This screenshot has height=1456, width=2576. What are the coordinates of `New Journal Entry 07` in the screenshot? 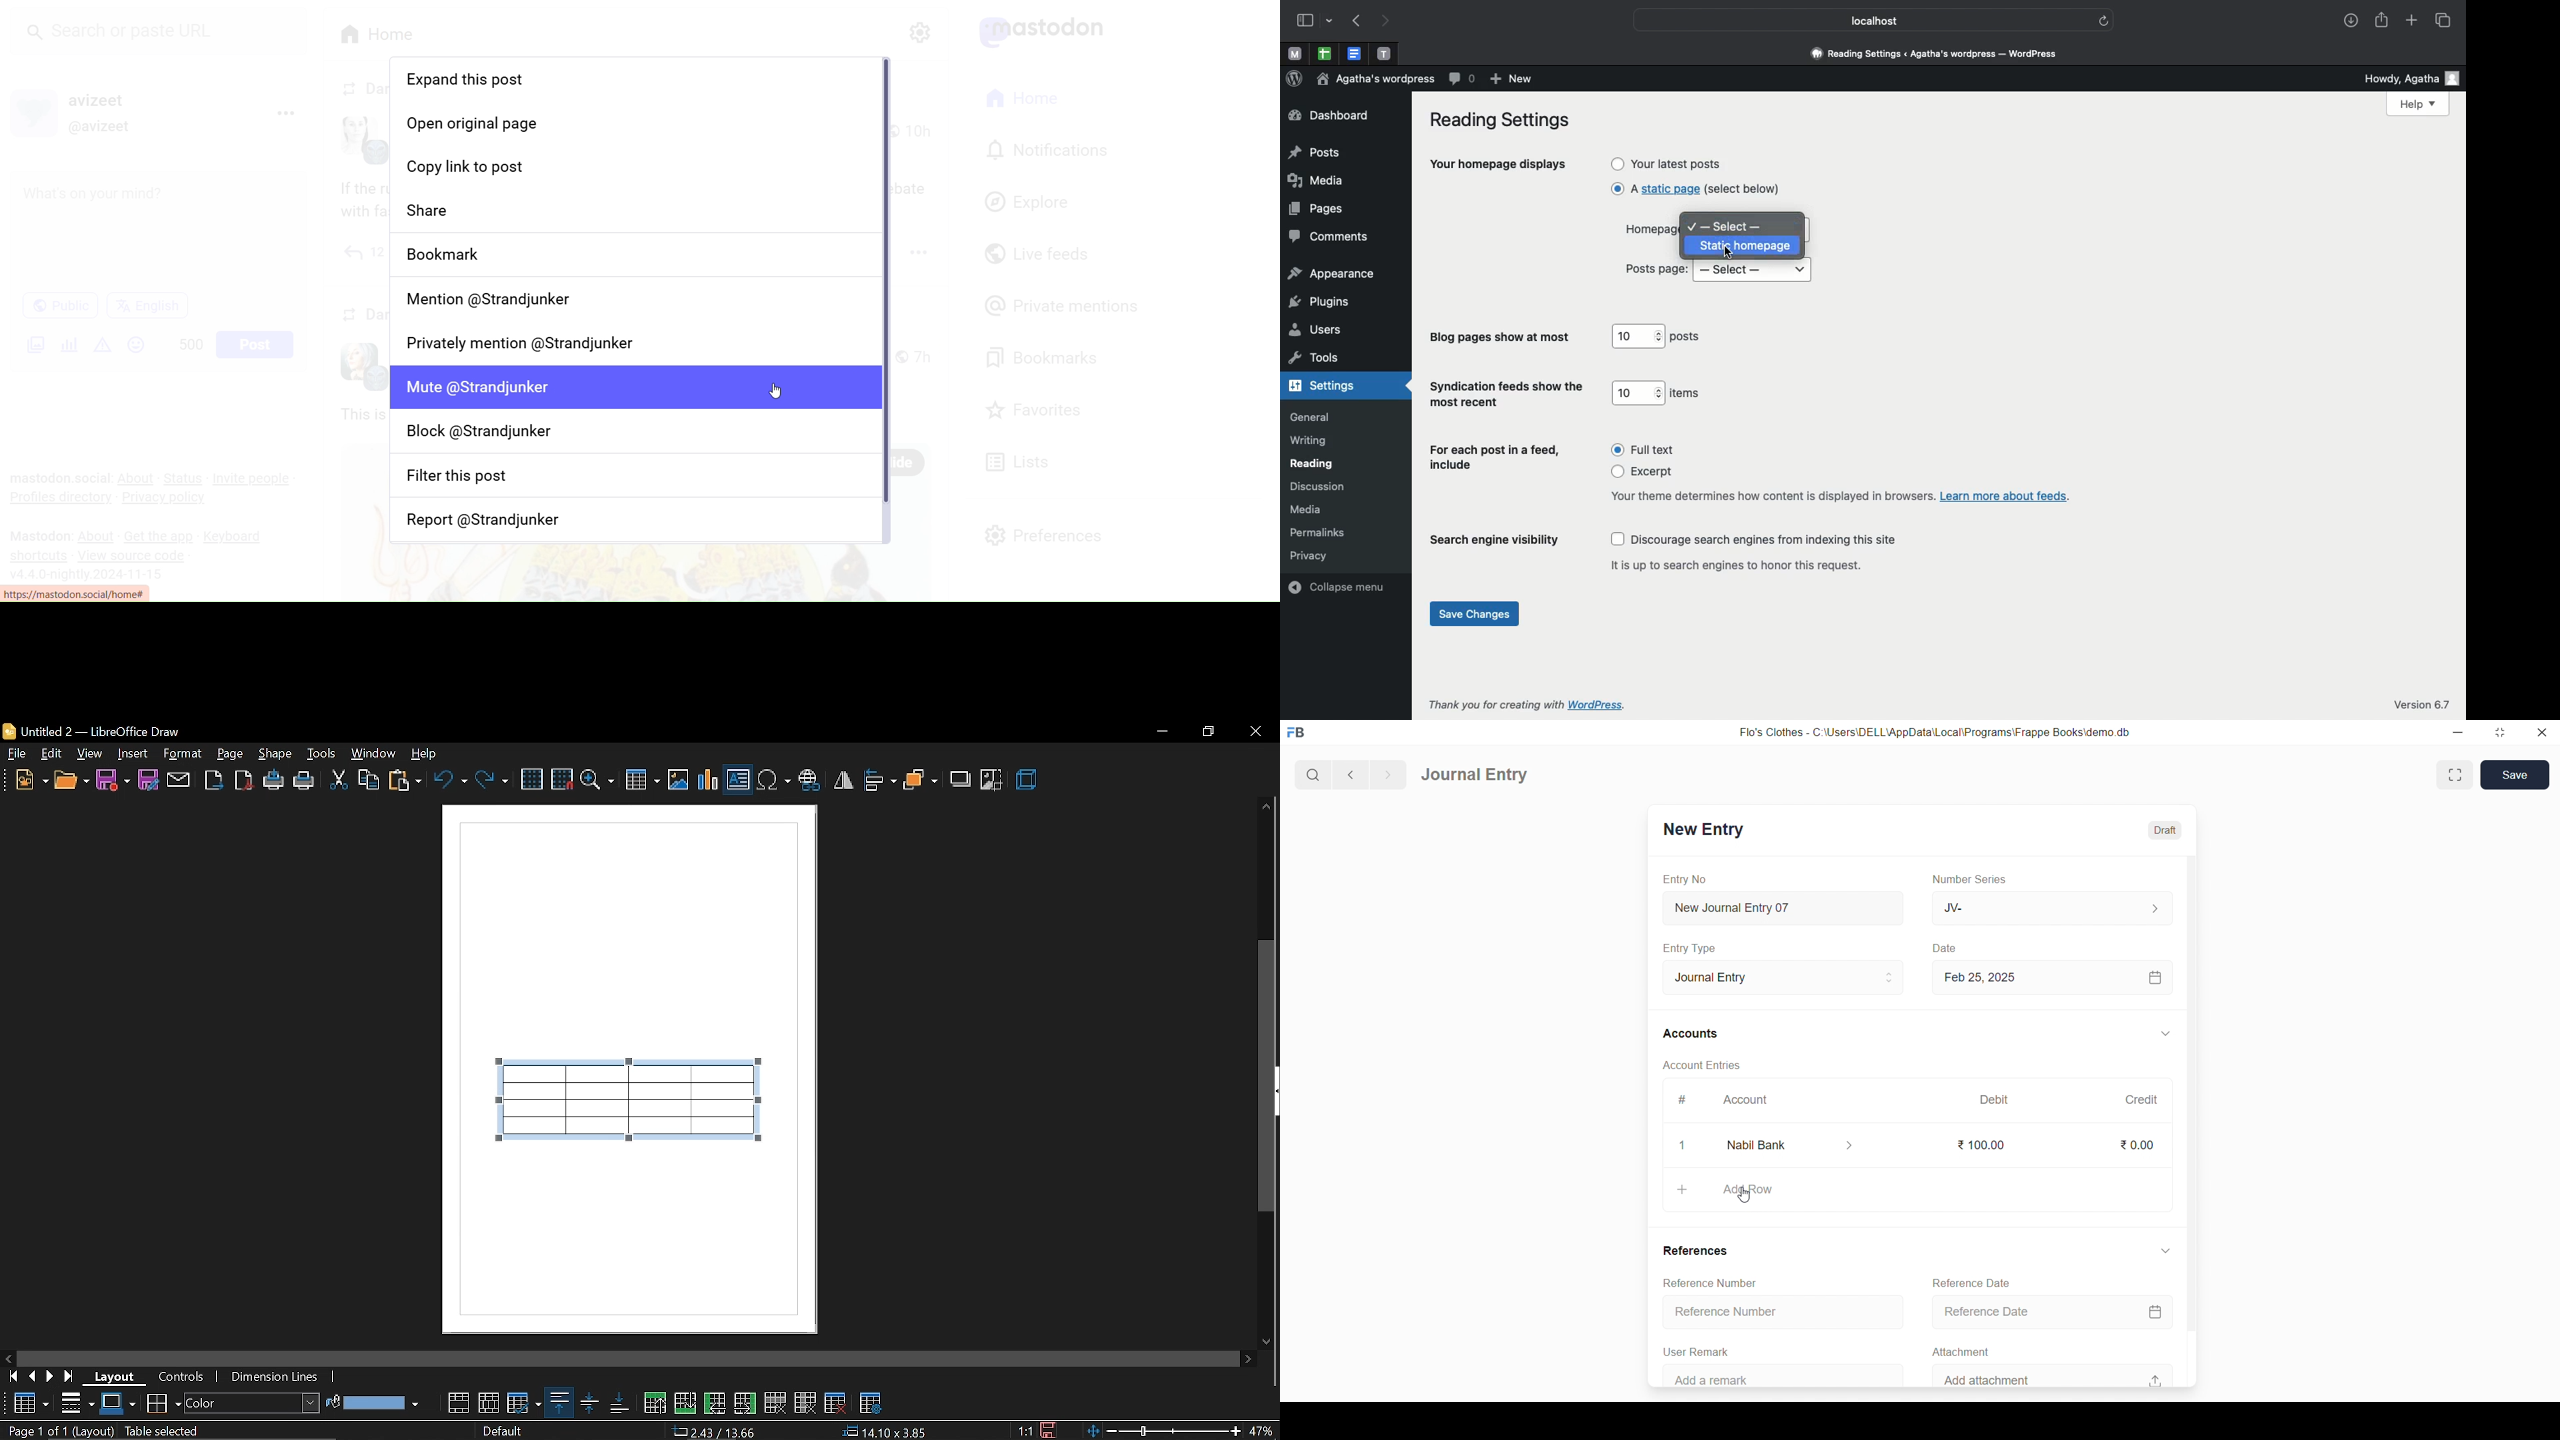 It's located at (1784, 905).